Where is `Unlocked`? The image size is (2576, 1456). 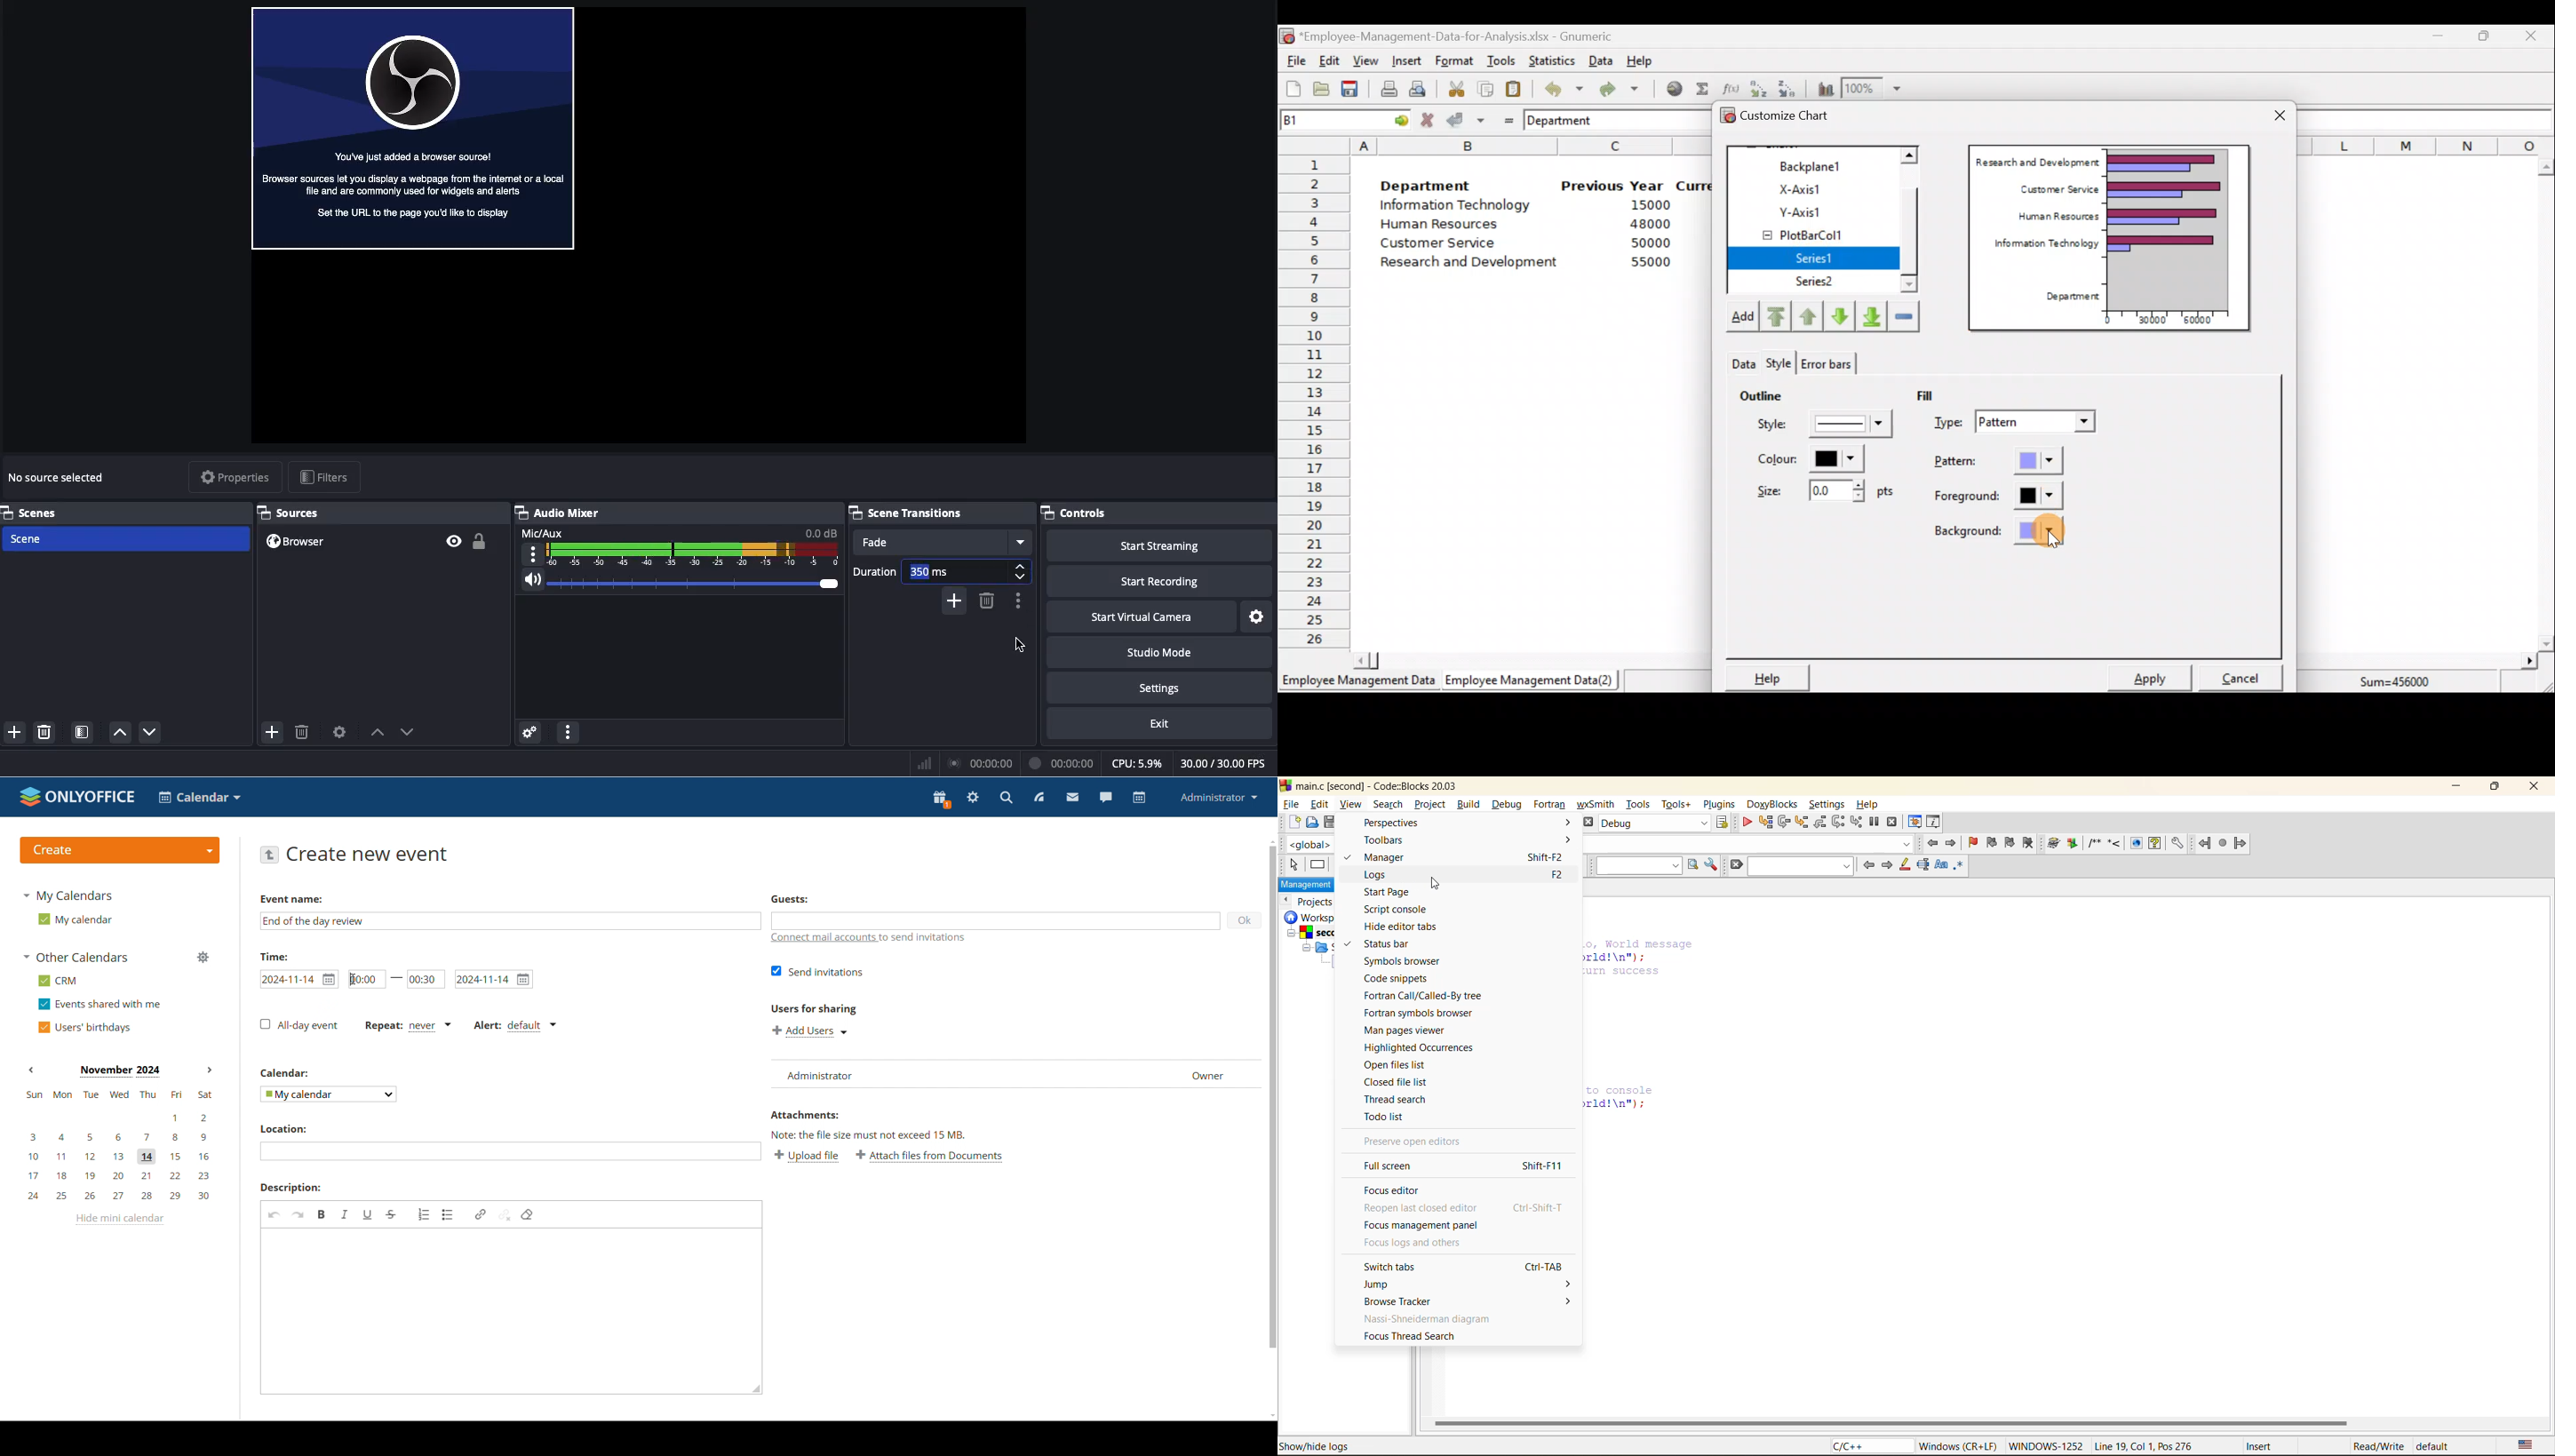 Unlocked is located at coordinates (481, 541).